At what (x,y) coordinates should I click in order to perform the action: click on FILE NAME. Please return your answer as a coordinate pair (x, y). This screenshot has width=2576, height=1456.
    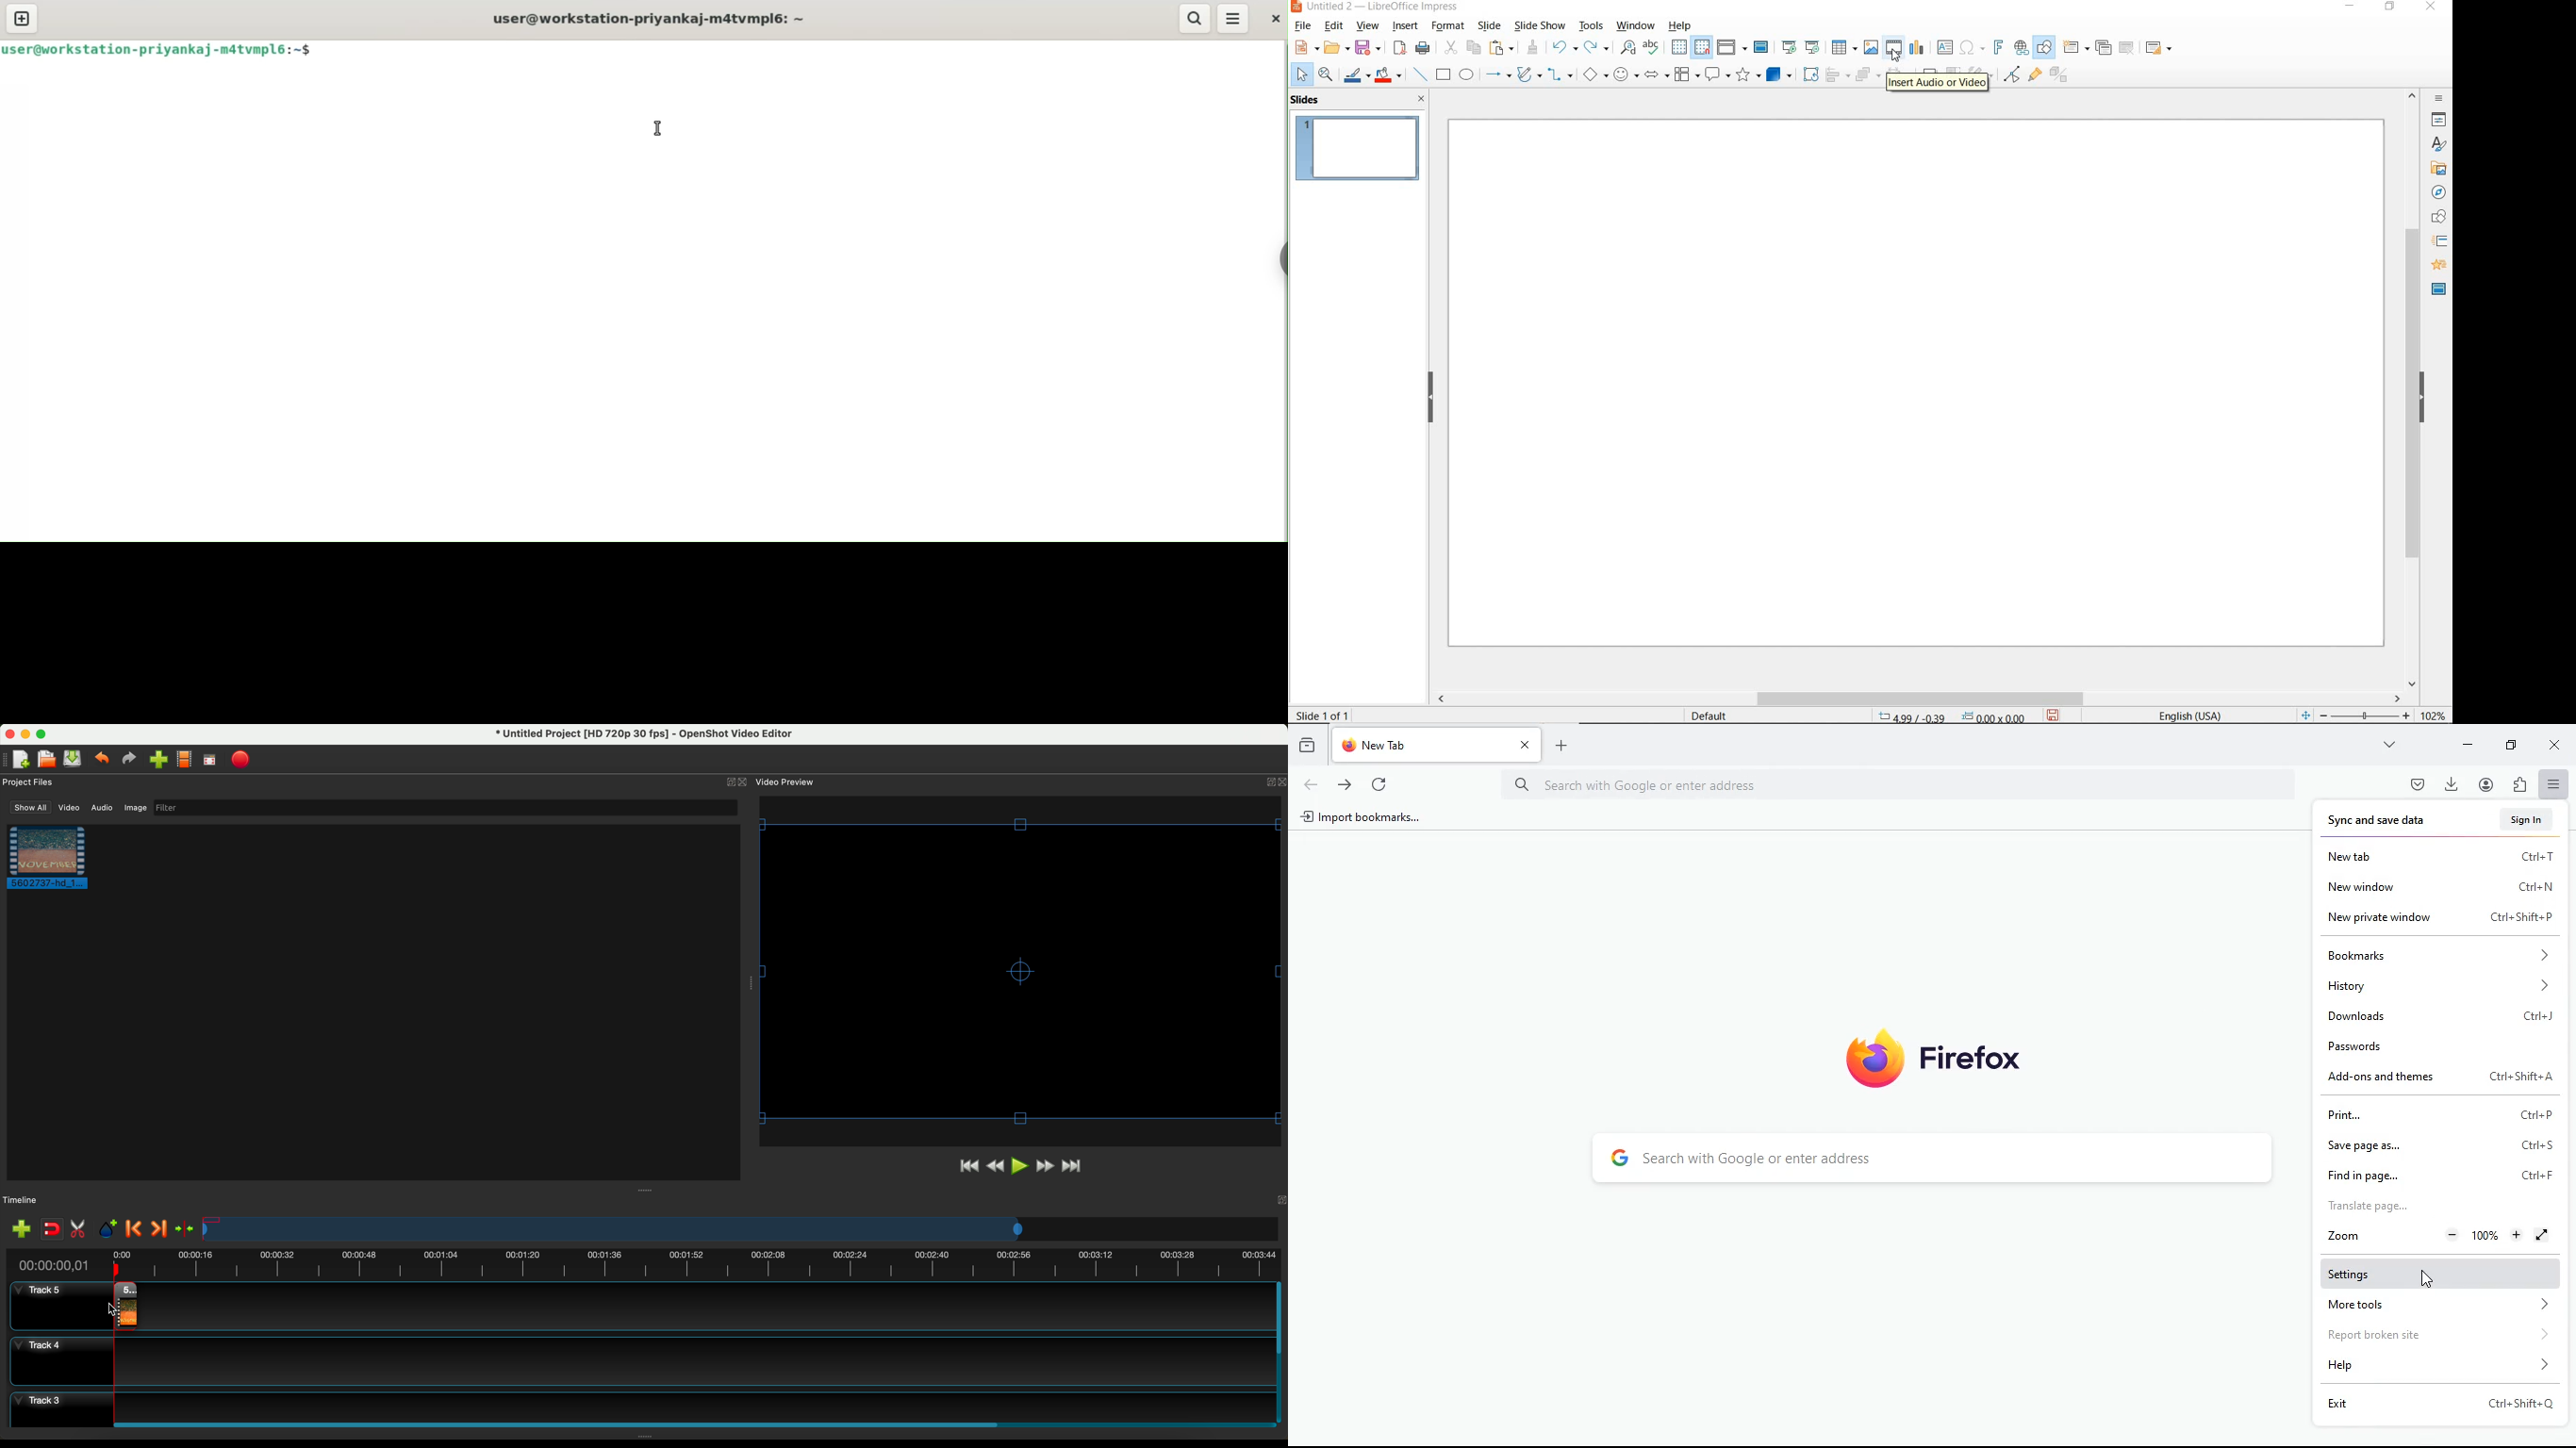
    Looking at the image, I should click on (1376, 8).